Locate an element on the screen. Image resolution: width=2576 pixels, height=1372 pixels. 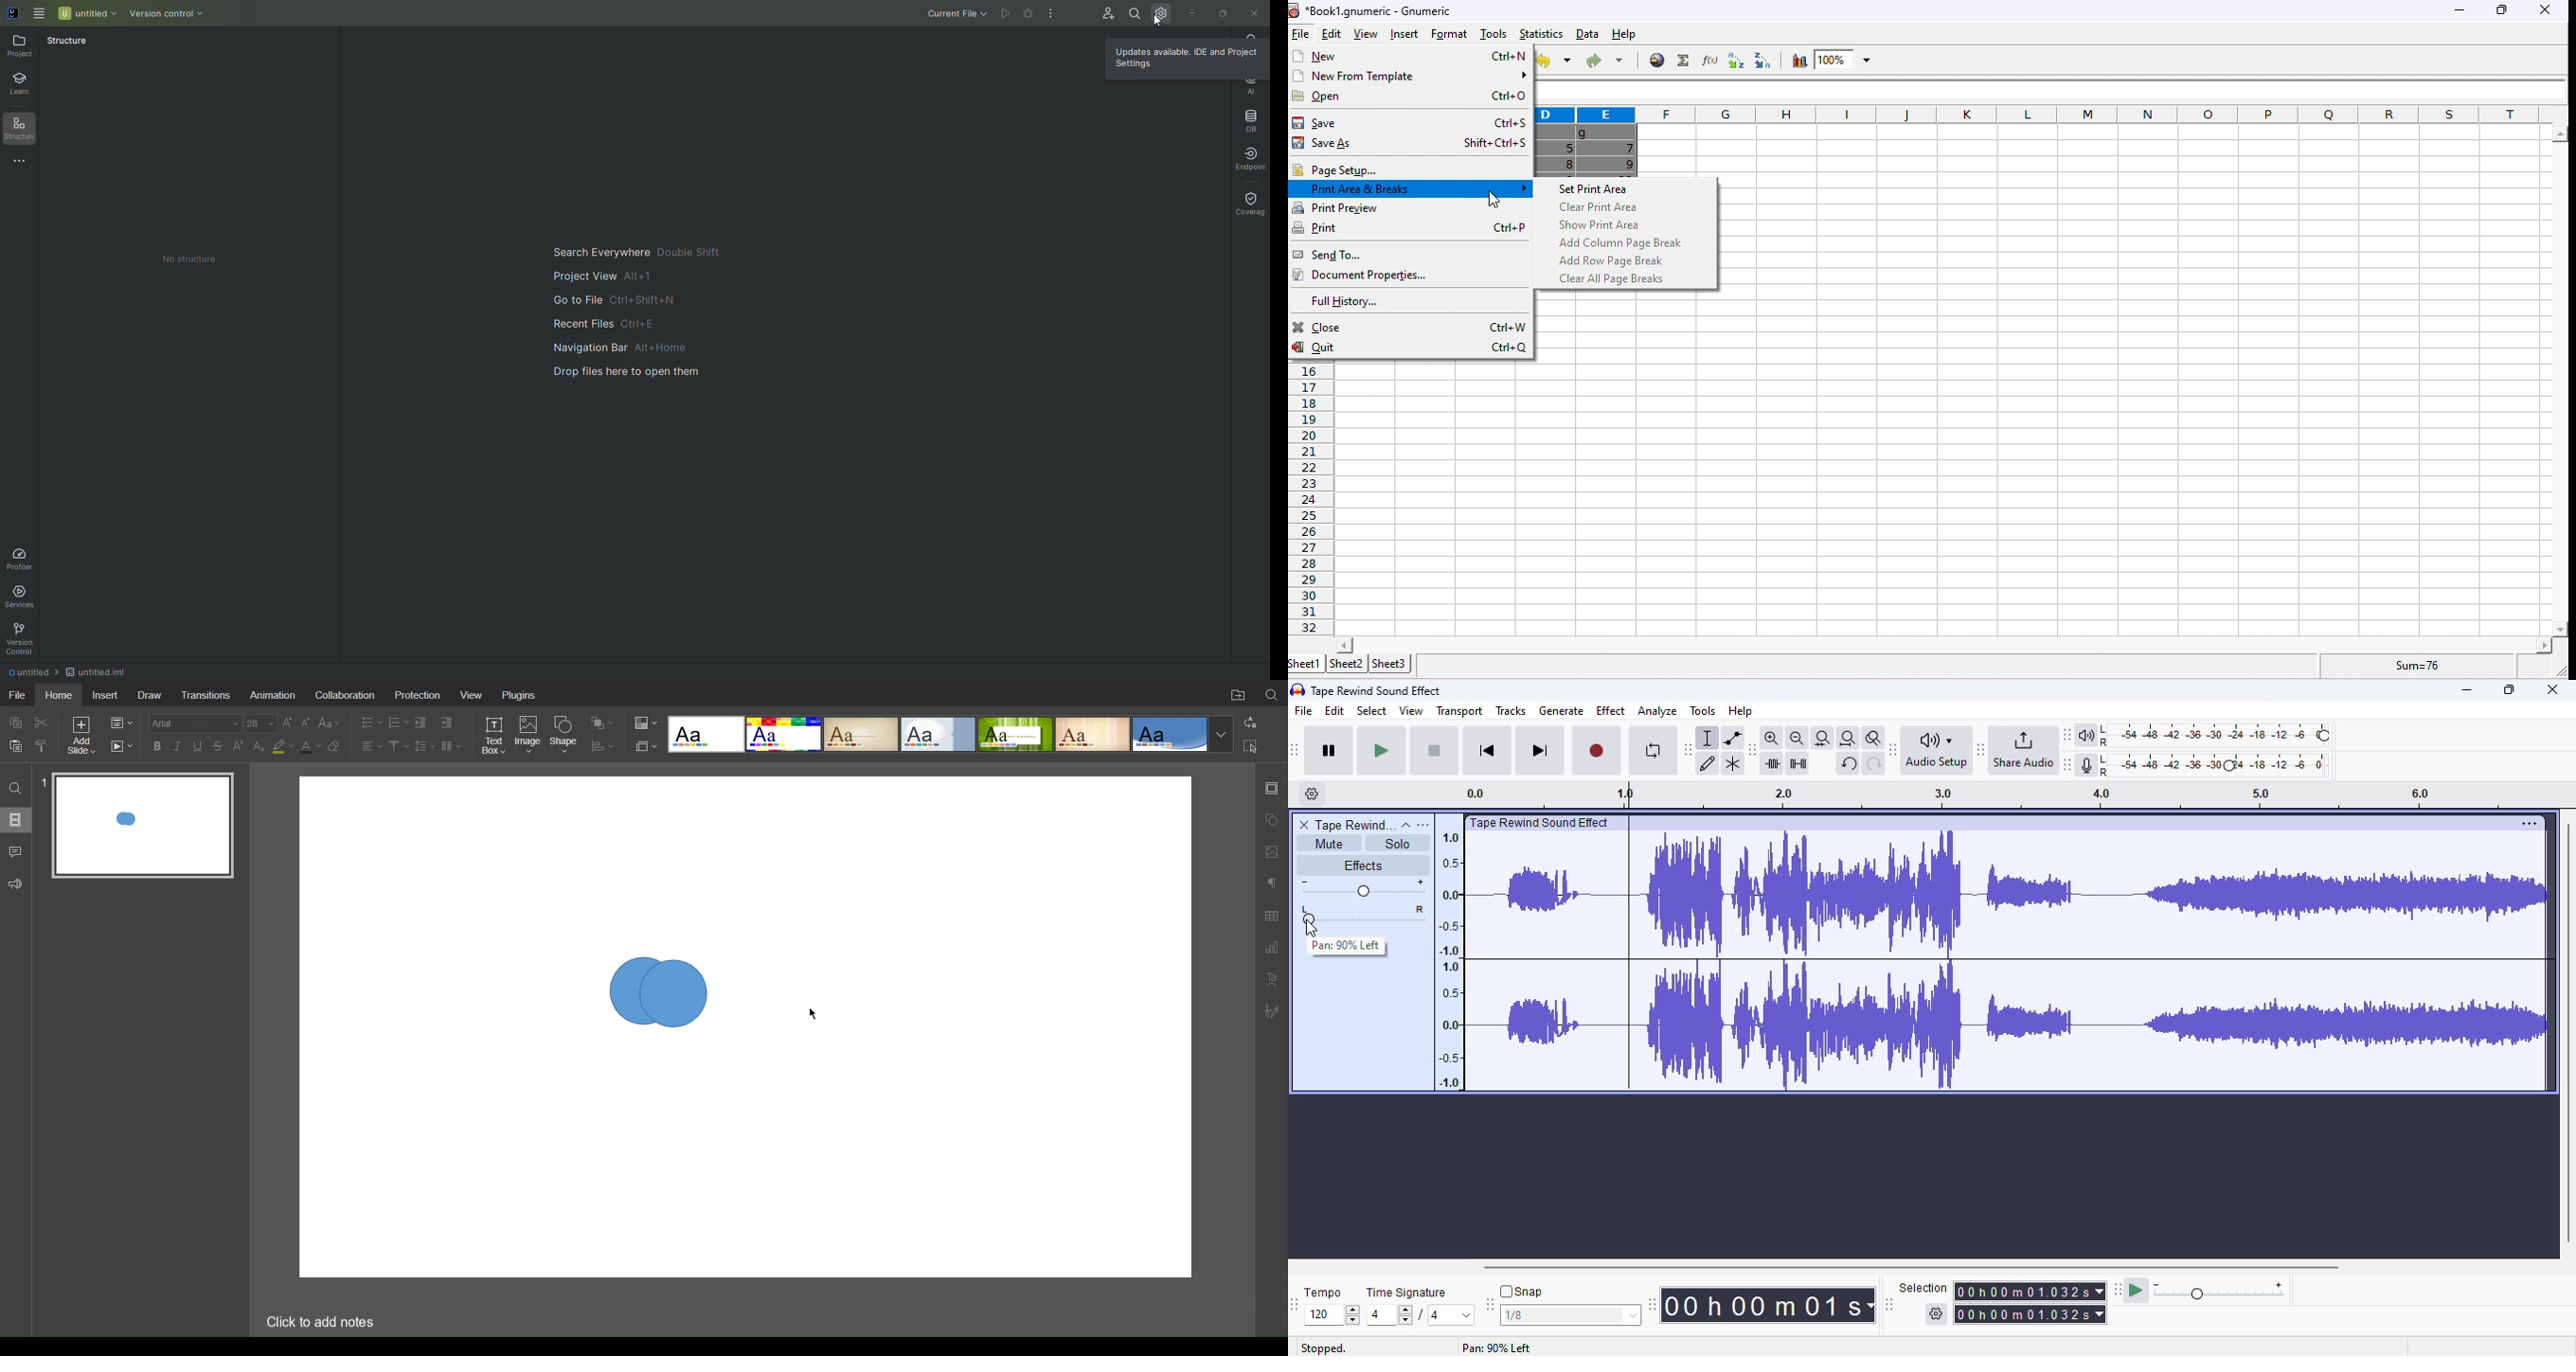
selection tool is located at coordinates (1708, 738).